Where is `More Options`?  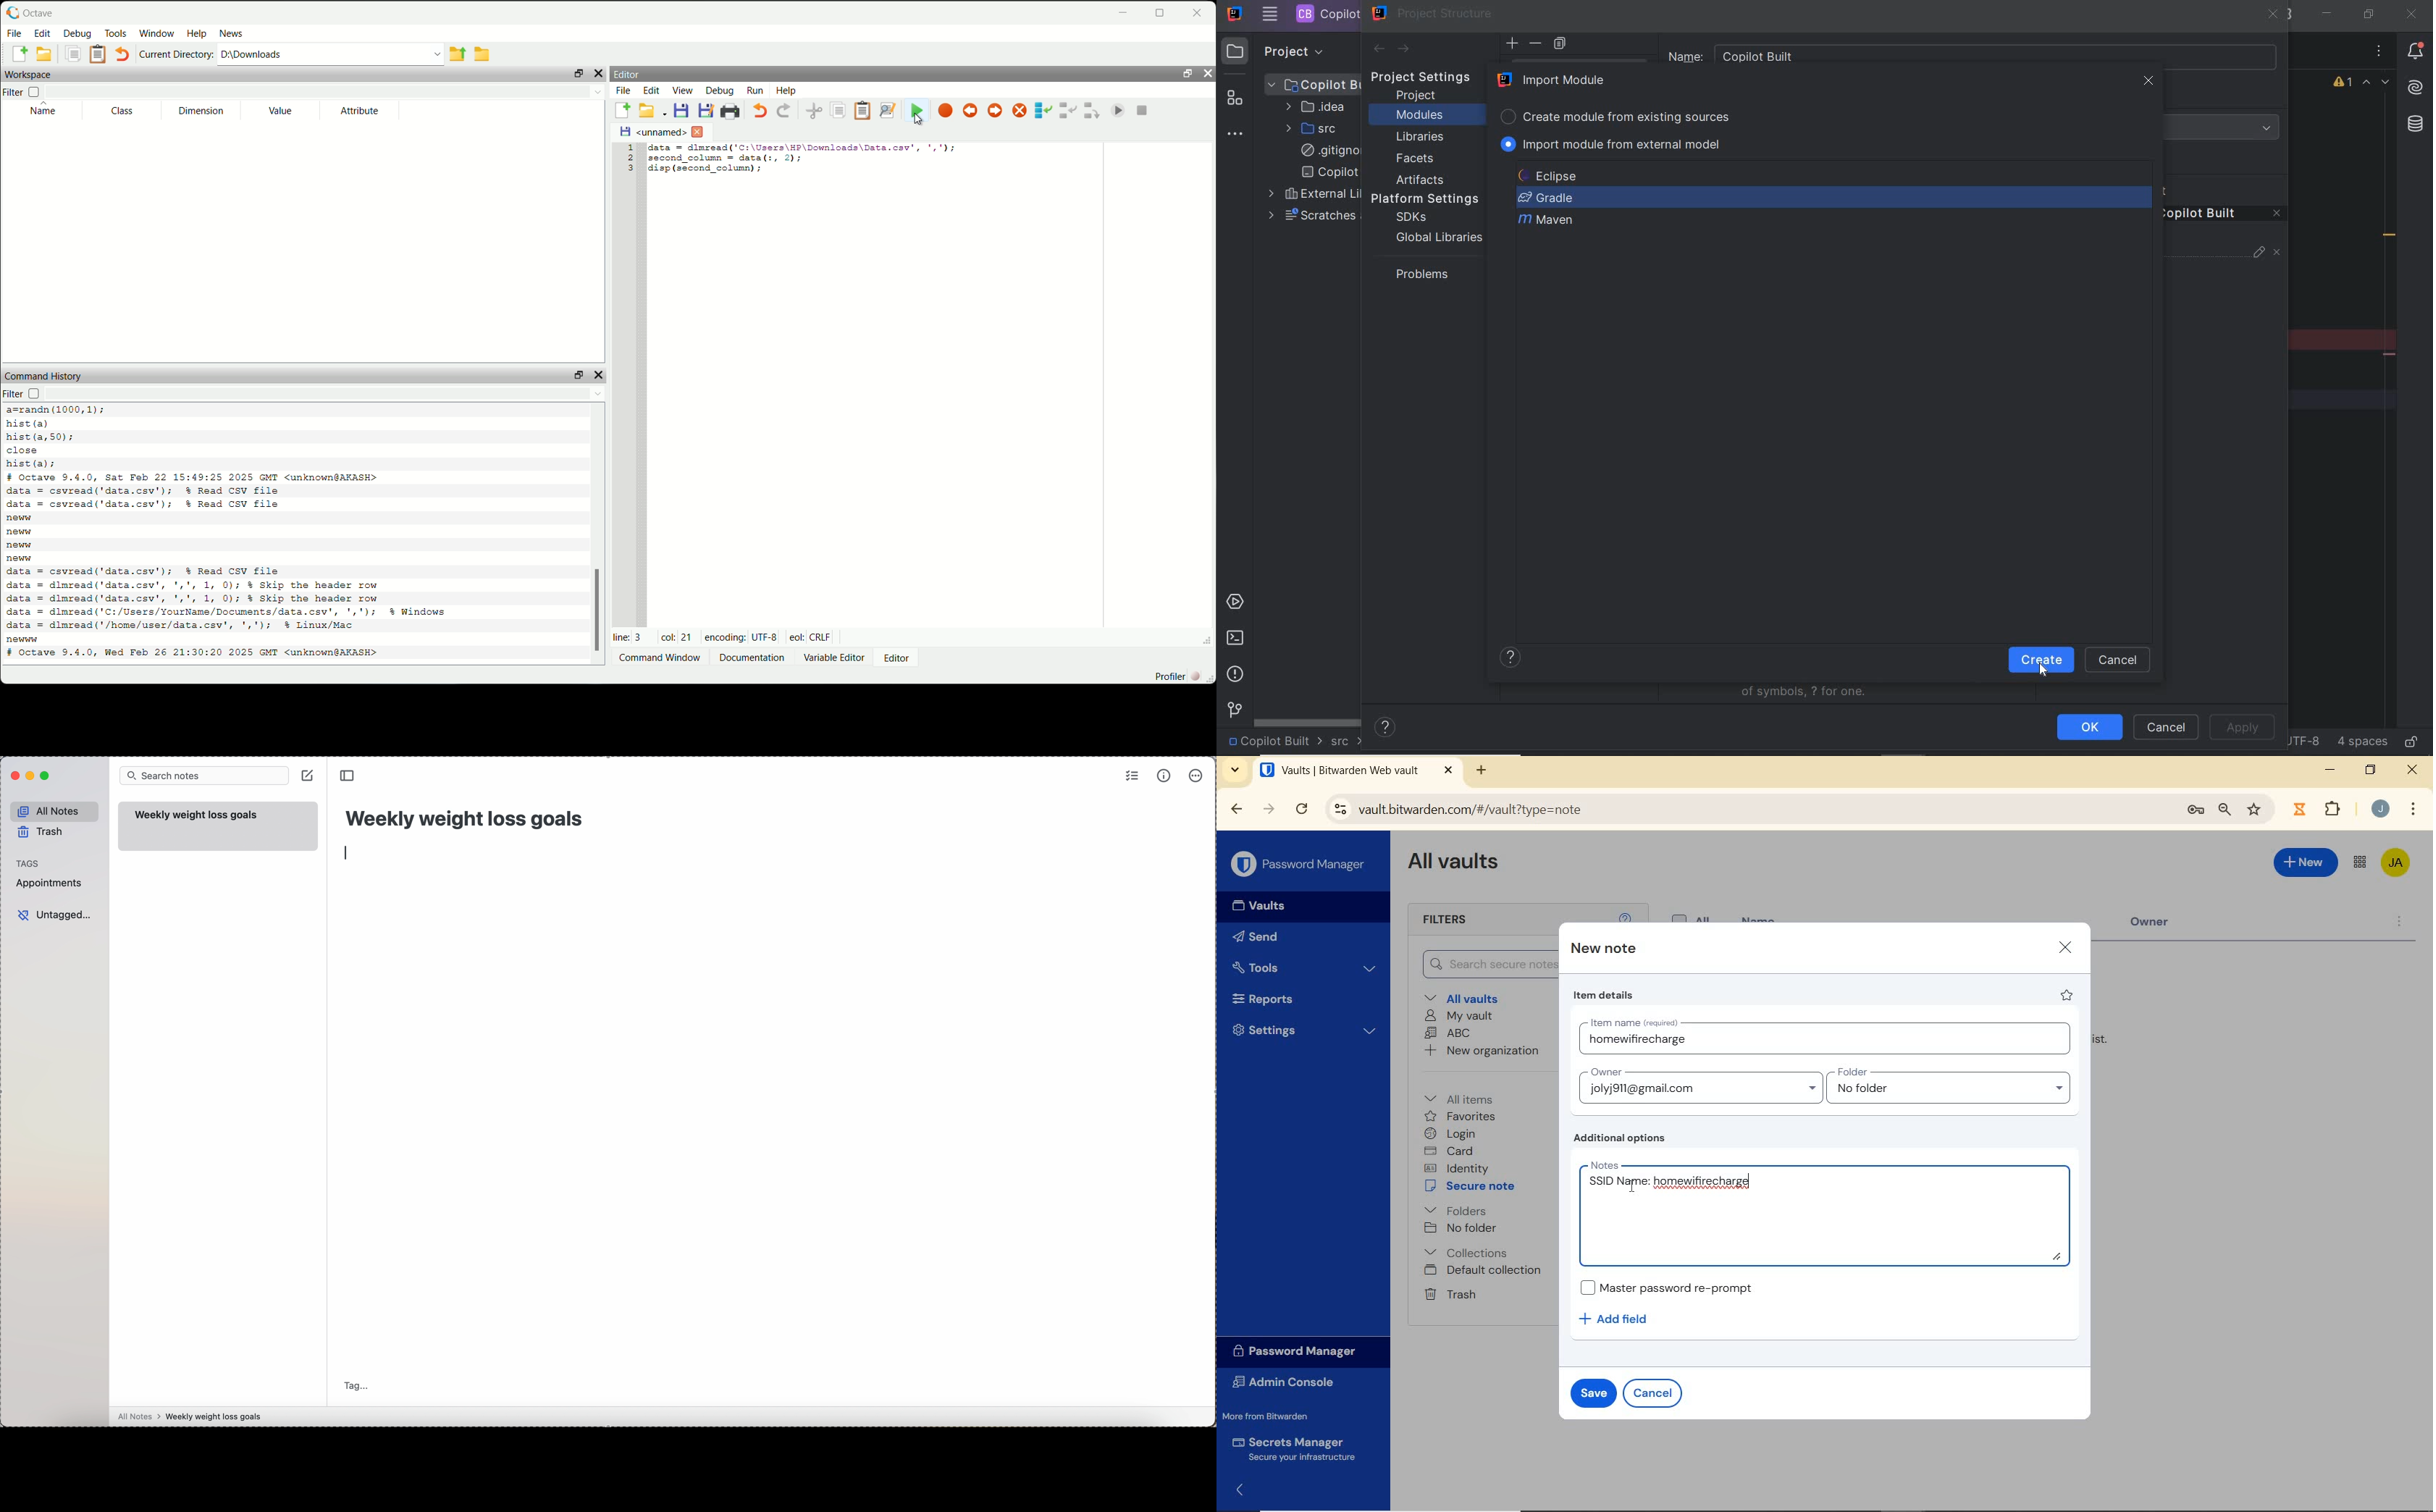 More Options is located at coordinates (2413, 807).